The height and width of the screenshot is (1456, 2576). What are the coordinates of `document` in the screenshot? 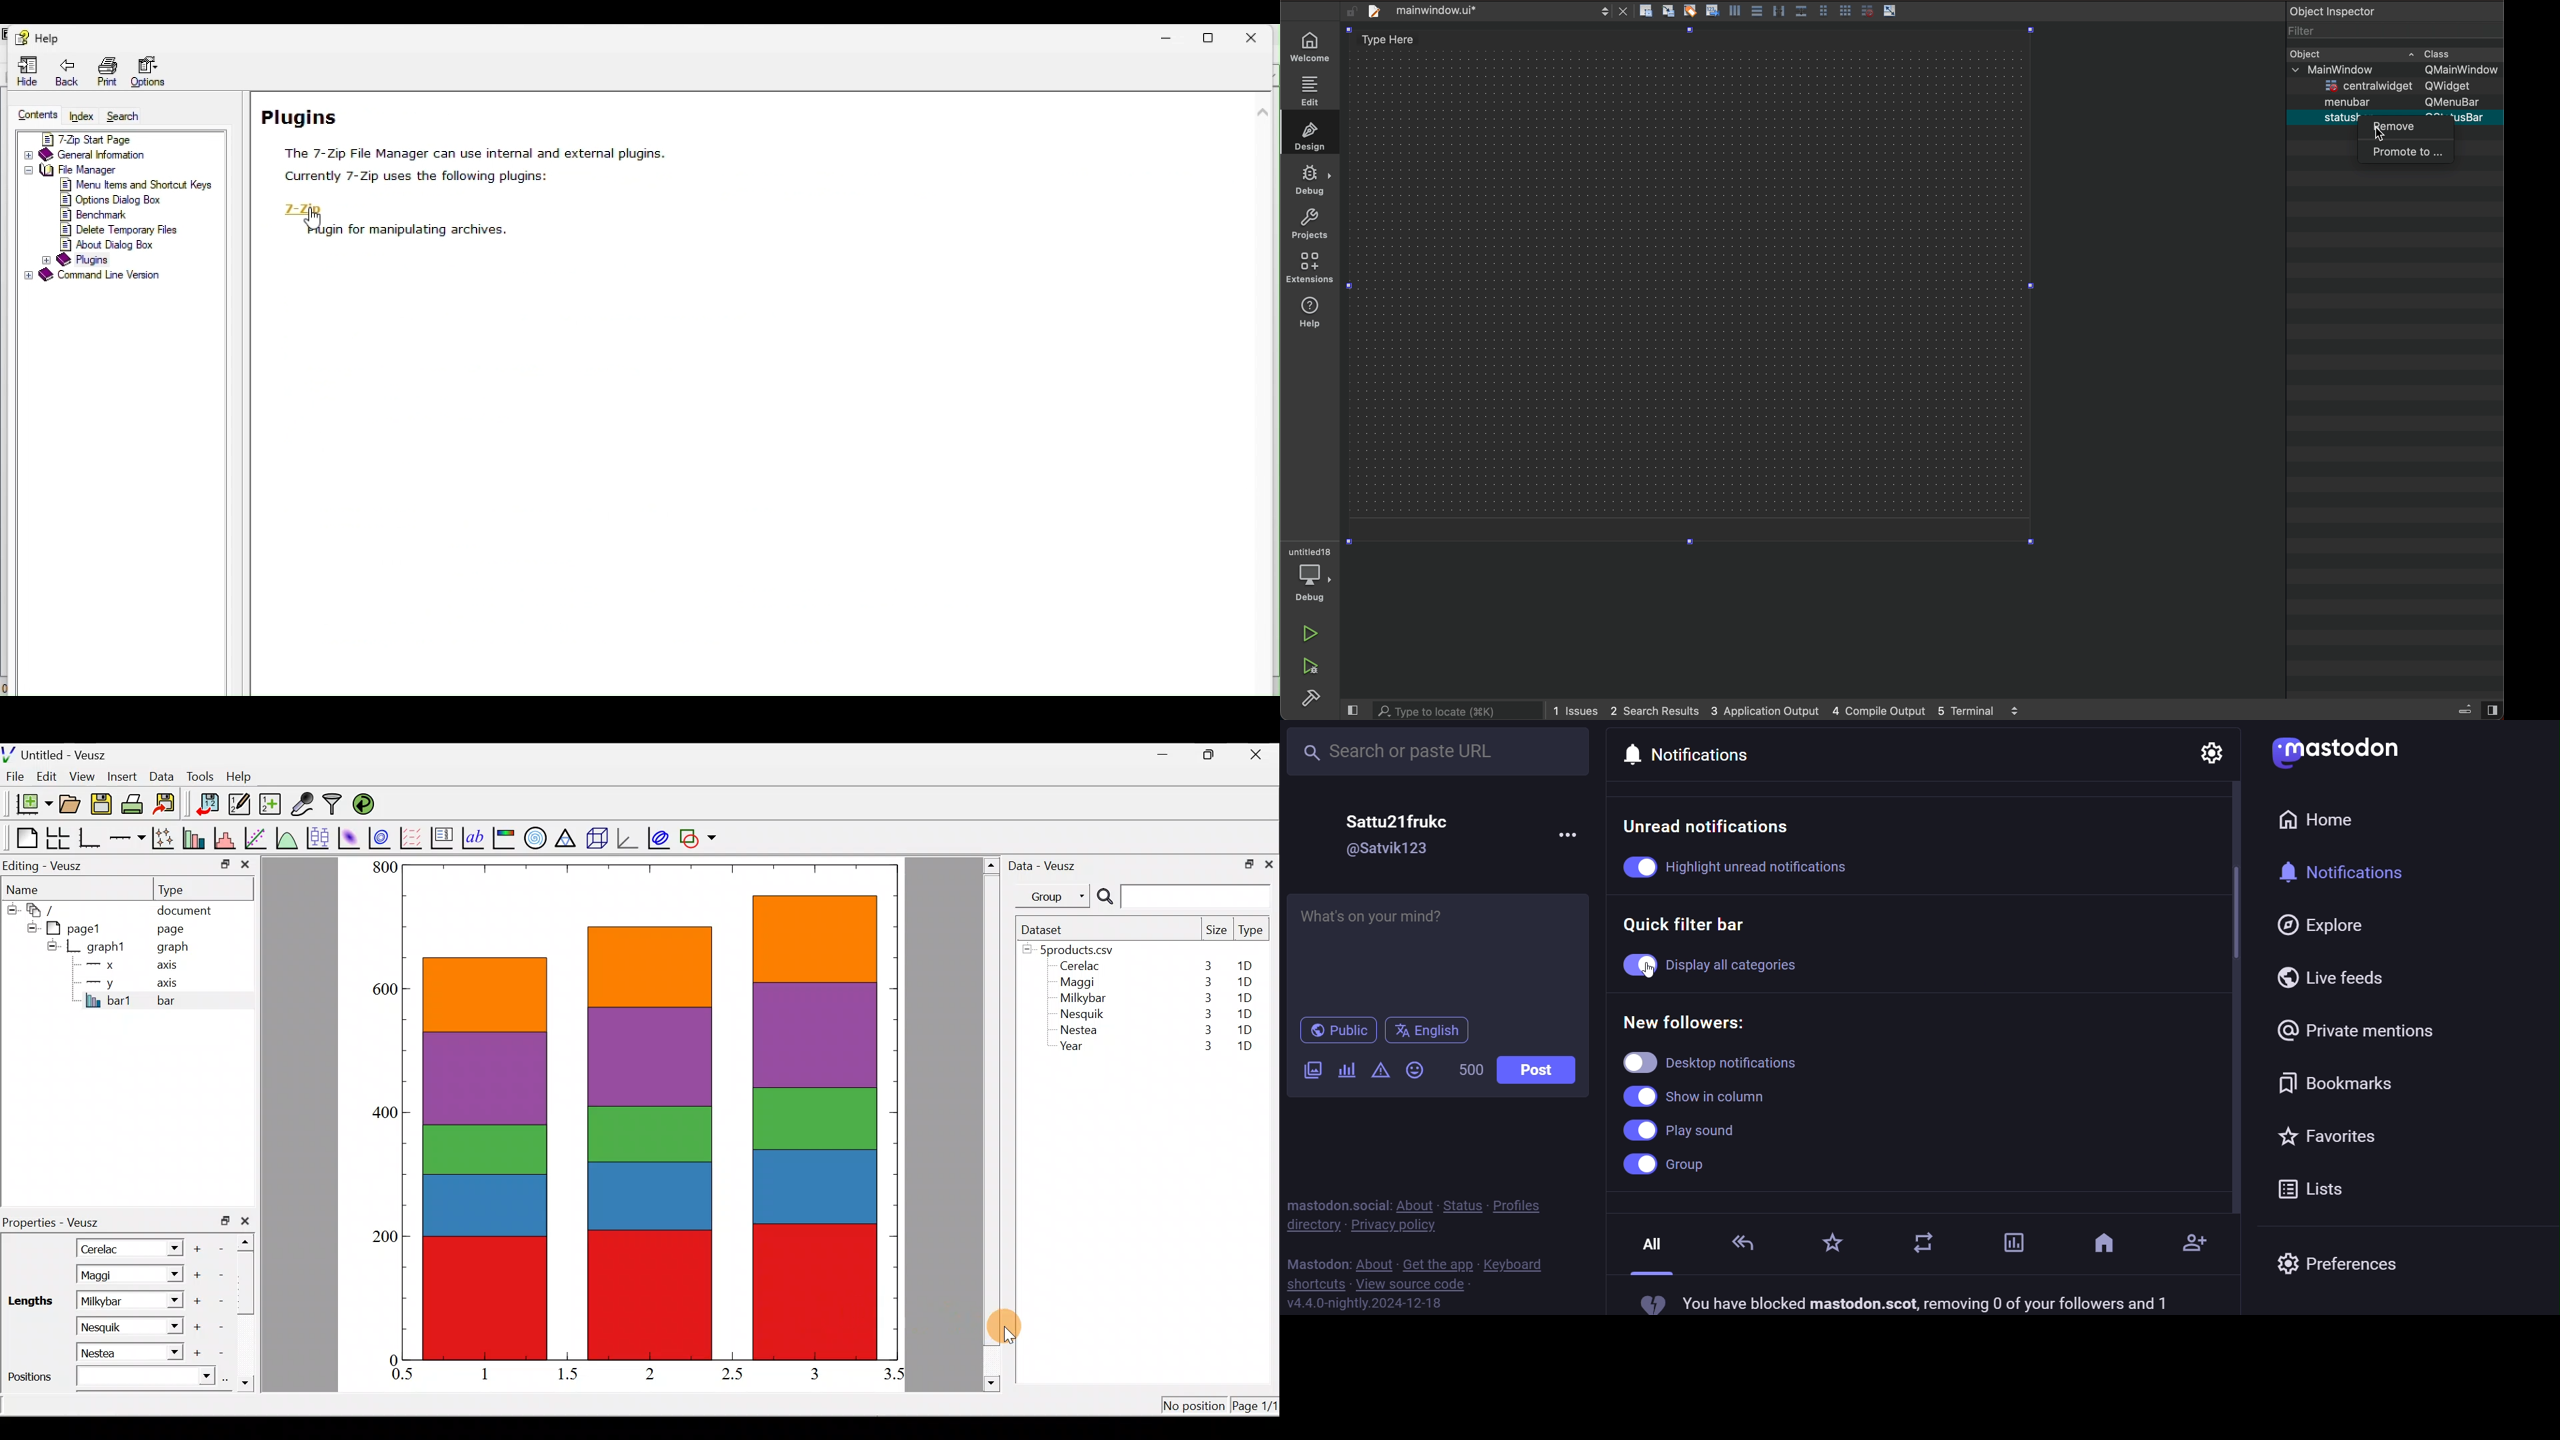 It's located at (184, 908).